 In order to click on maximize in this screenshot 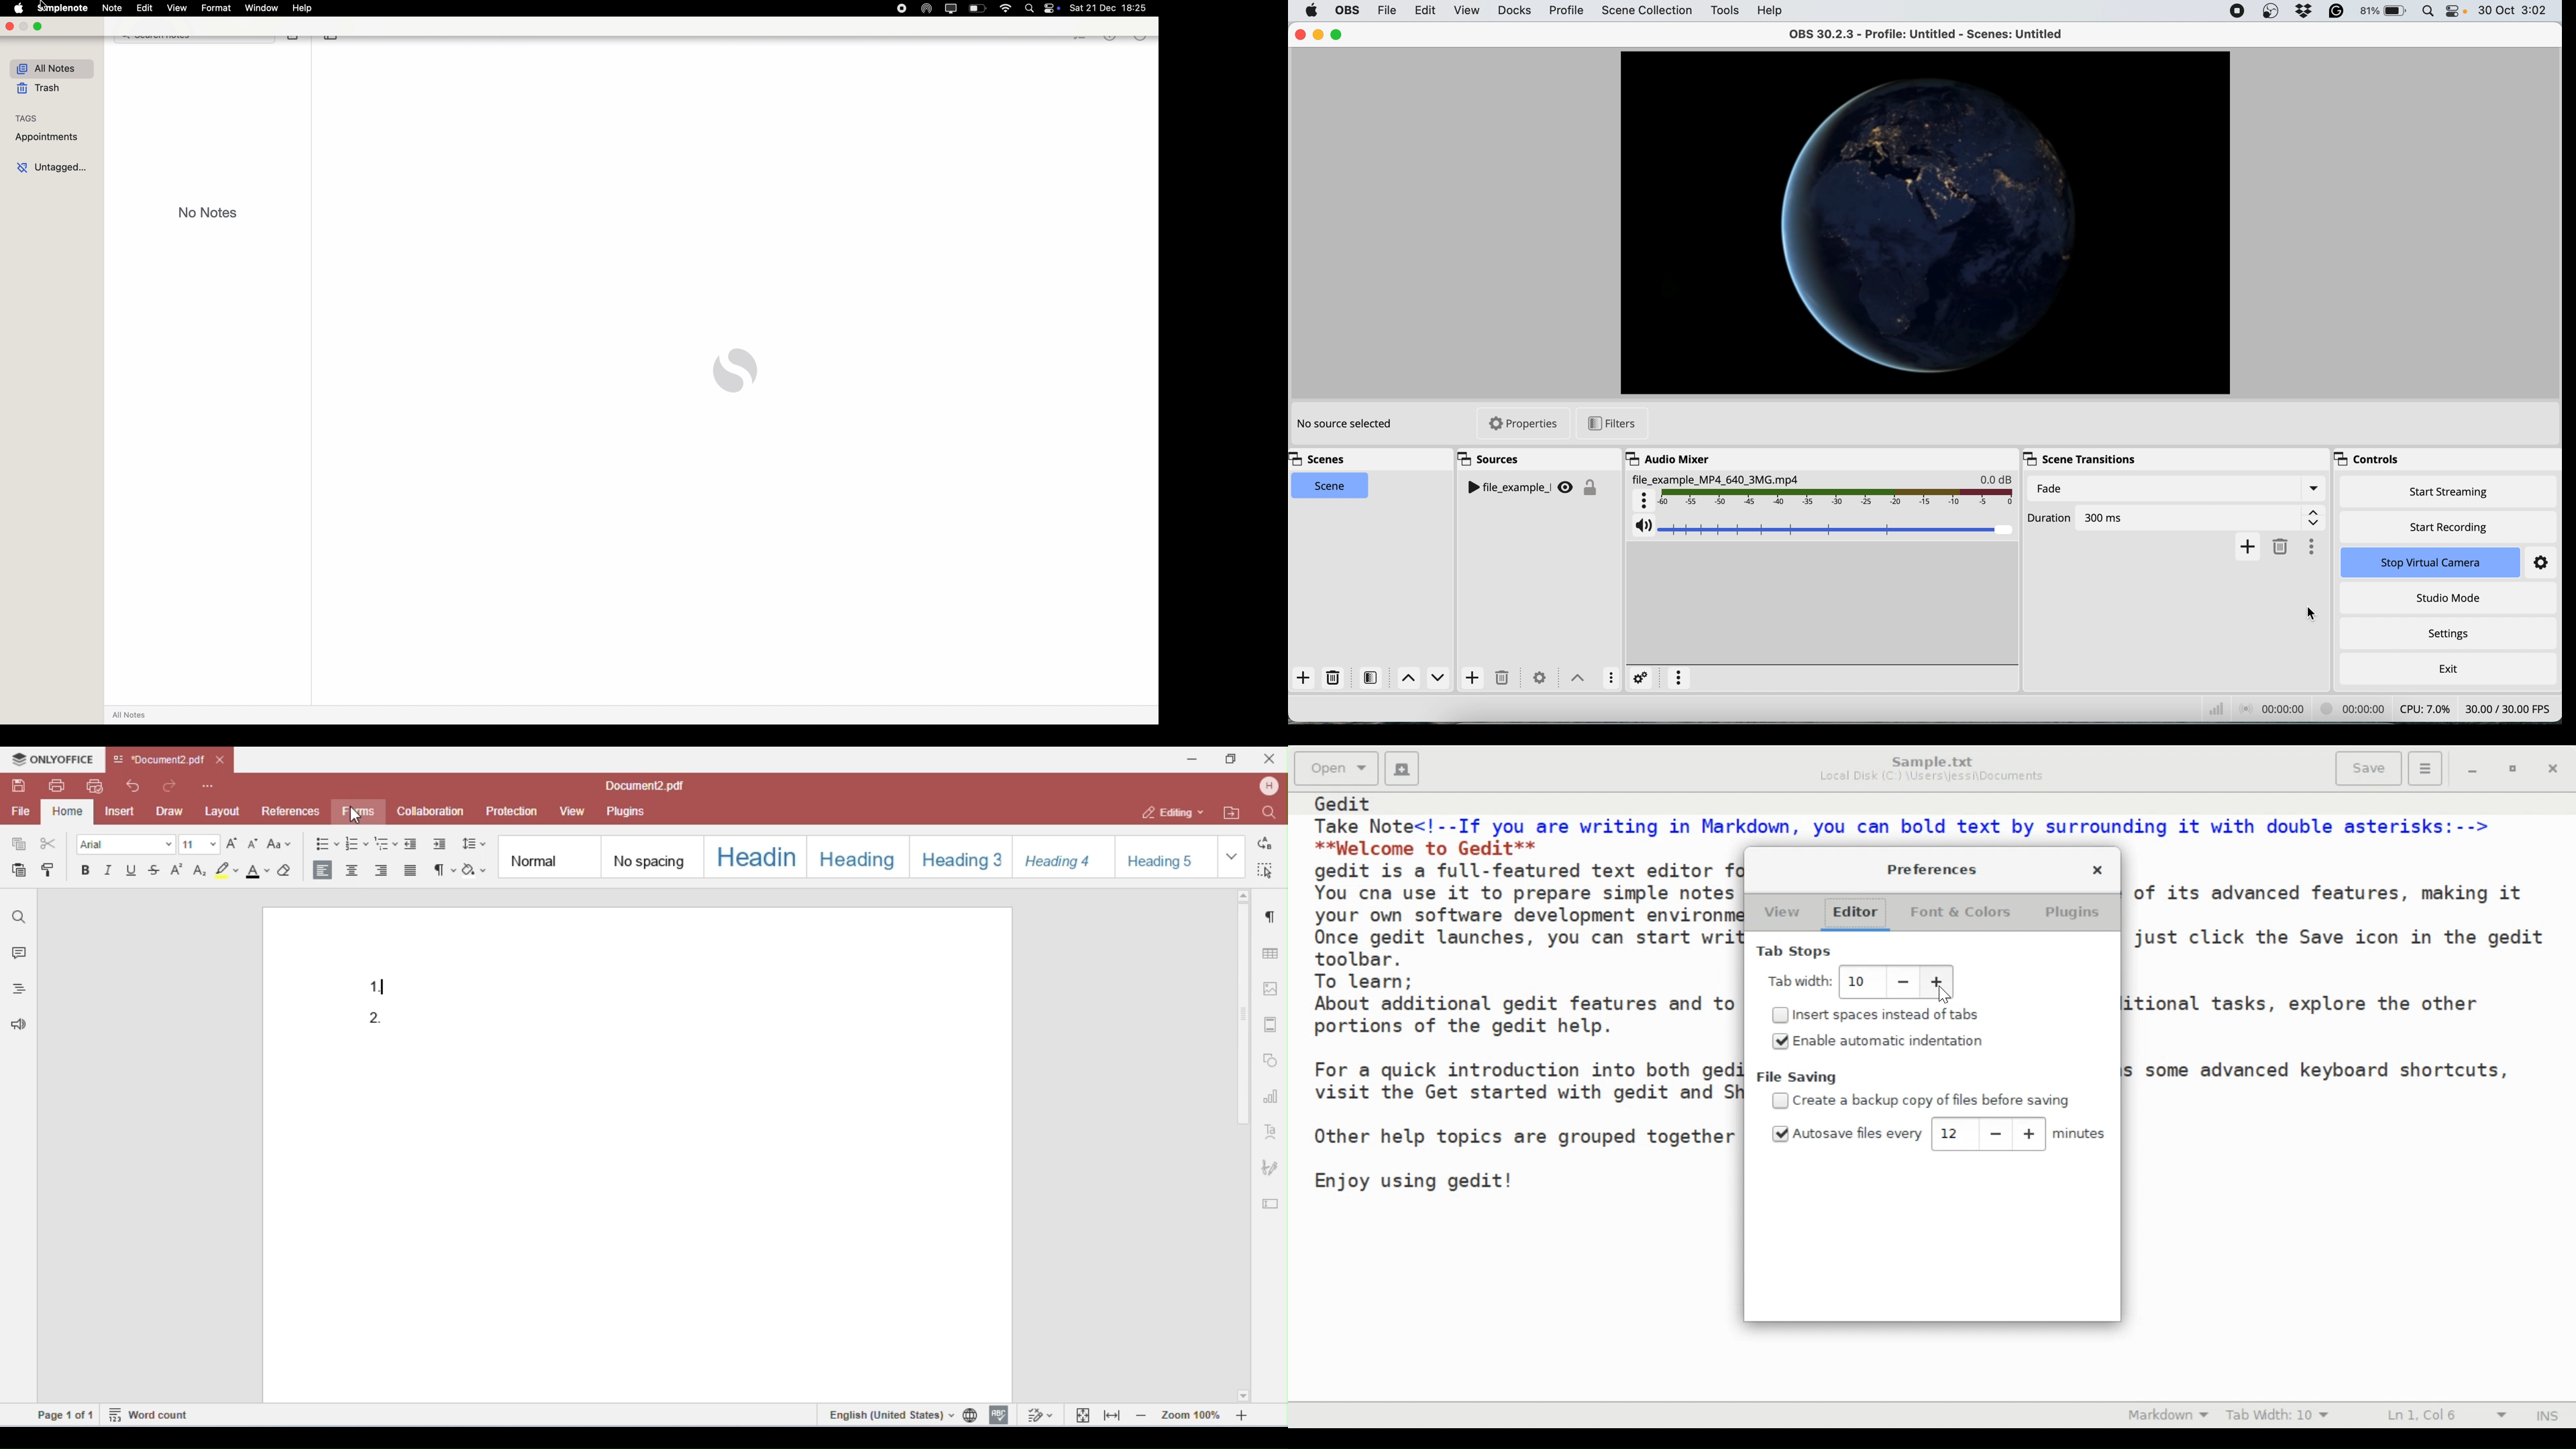, I will do `click(38, 27)`.